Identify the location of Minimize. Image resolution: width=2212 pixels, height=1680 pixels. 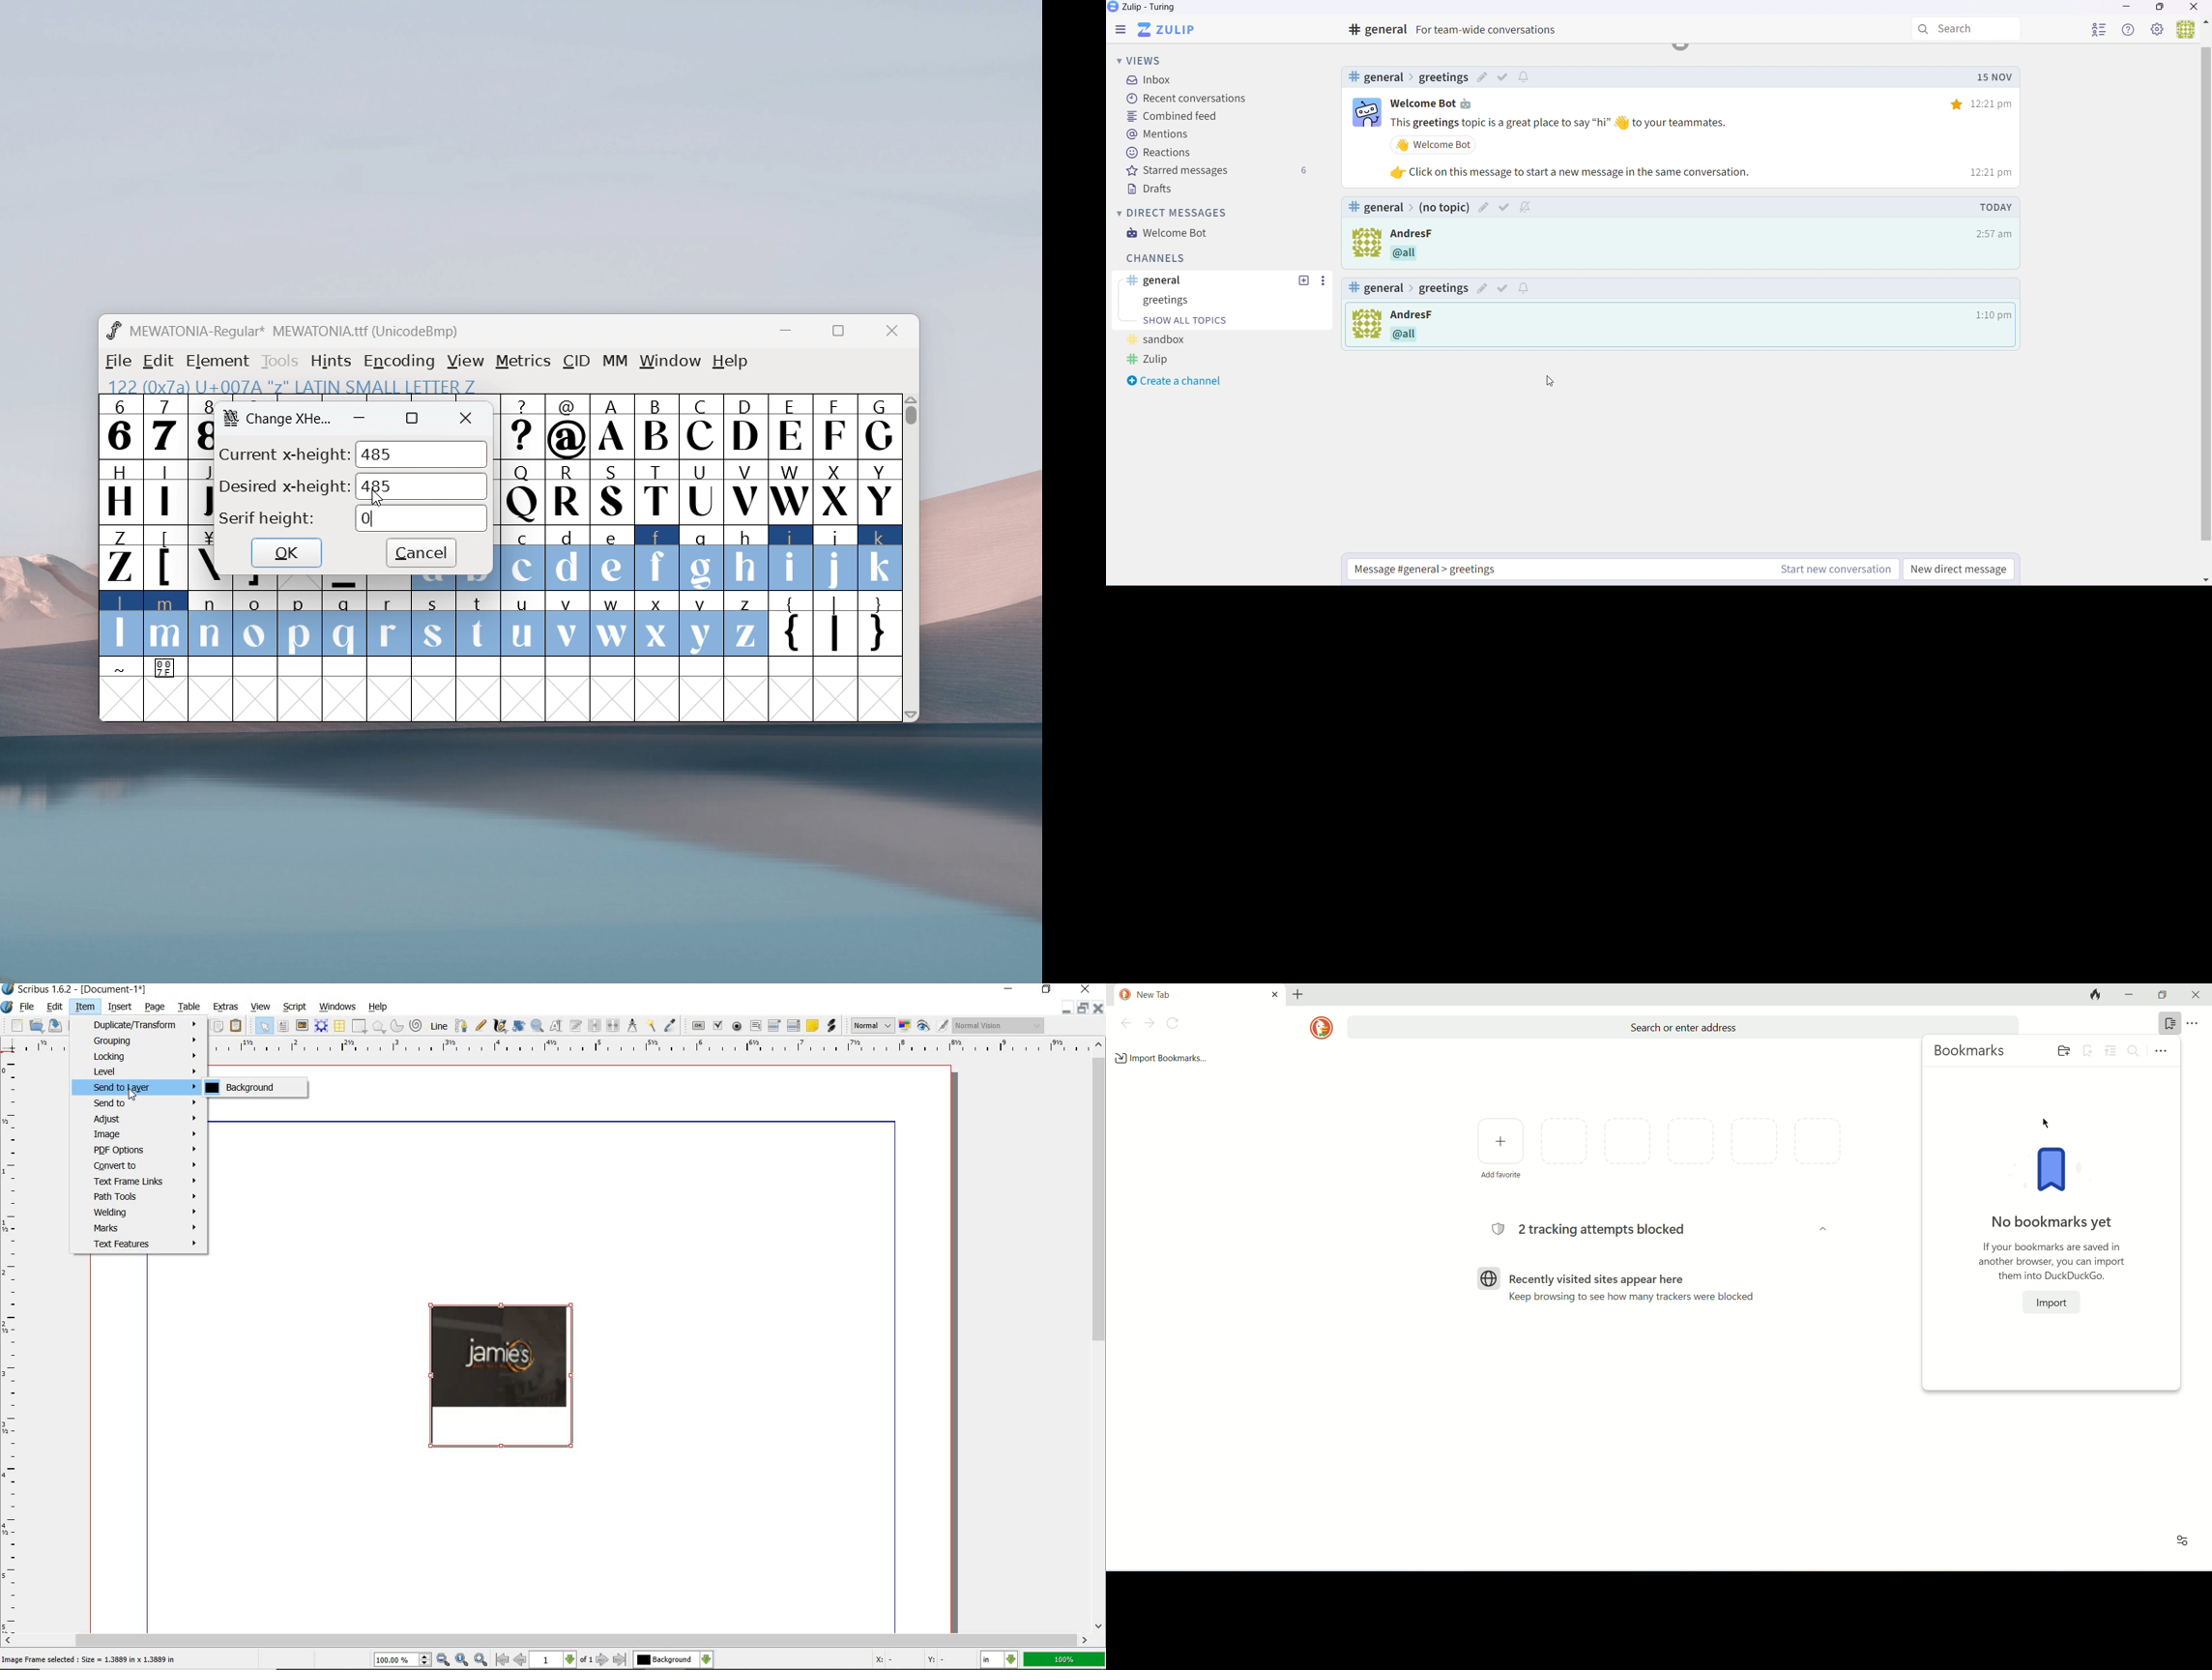
(1081, 1008).